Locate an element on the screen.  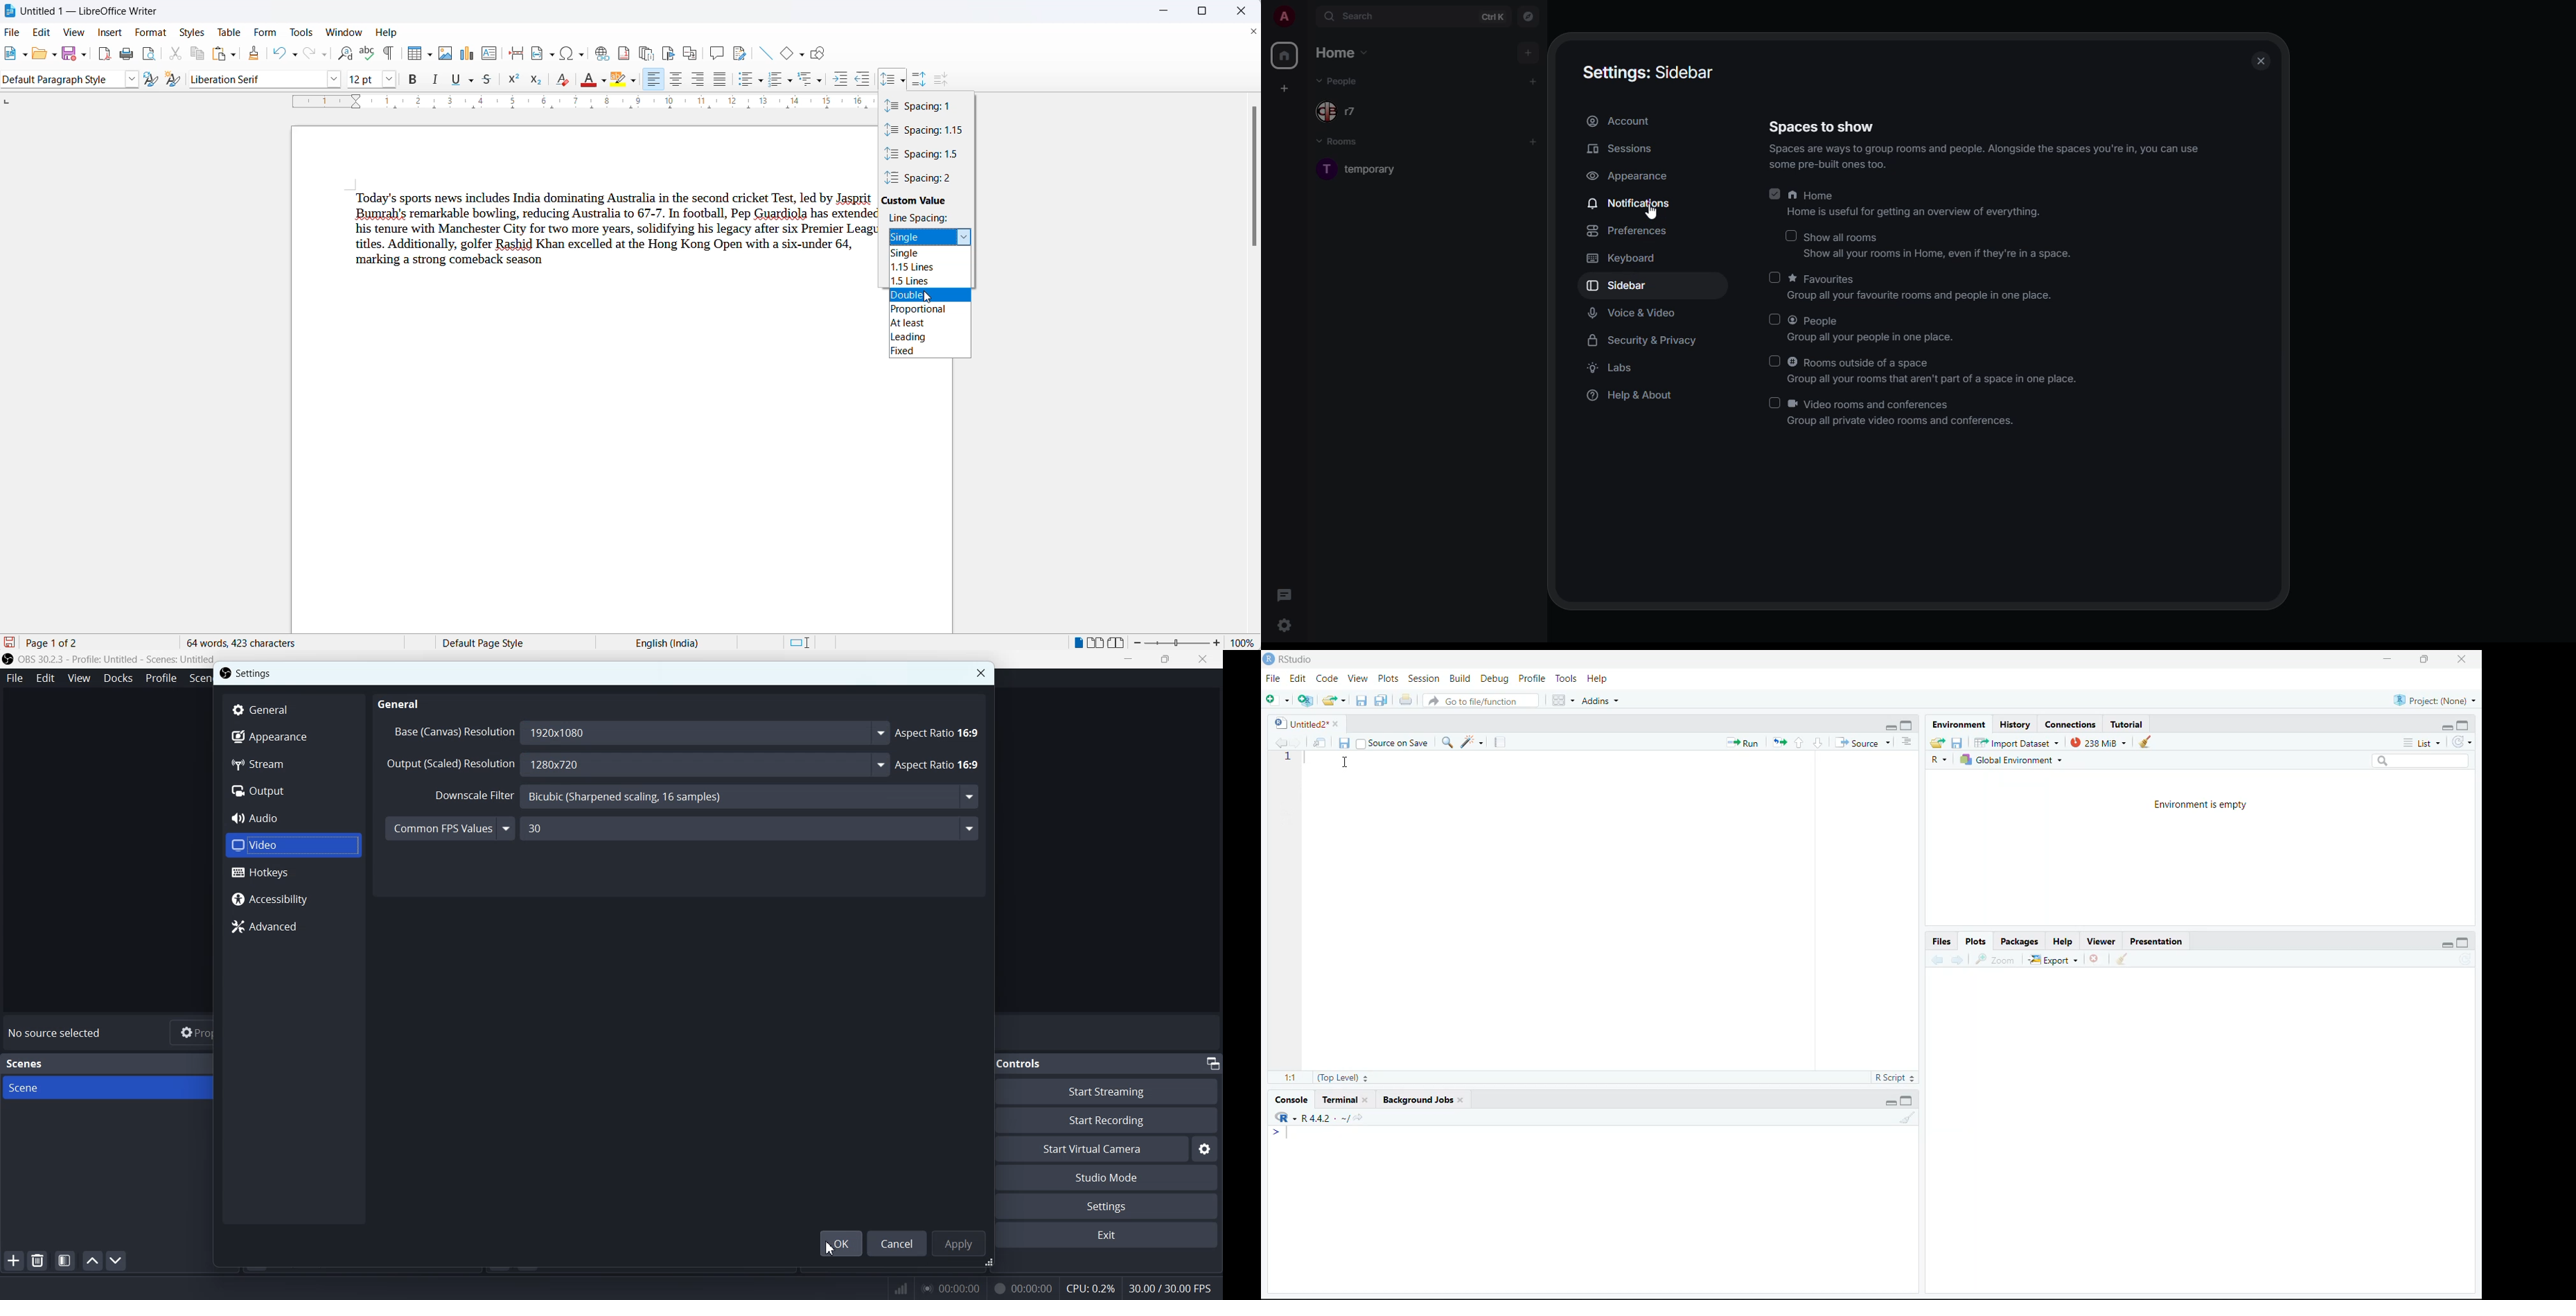
recording time is located at coordinates (1021, 1288).